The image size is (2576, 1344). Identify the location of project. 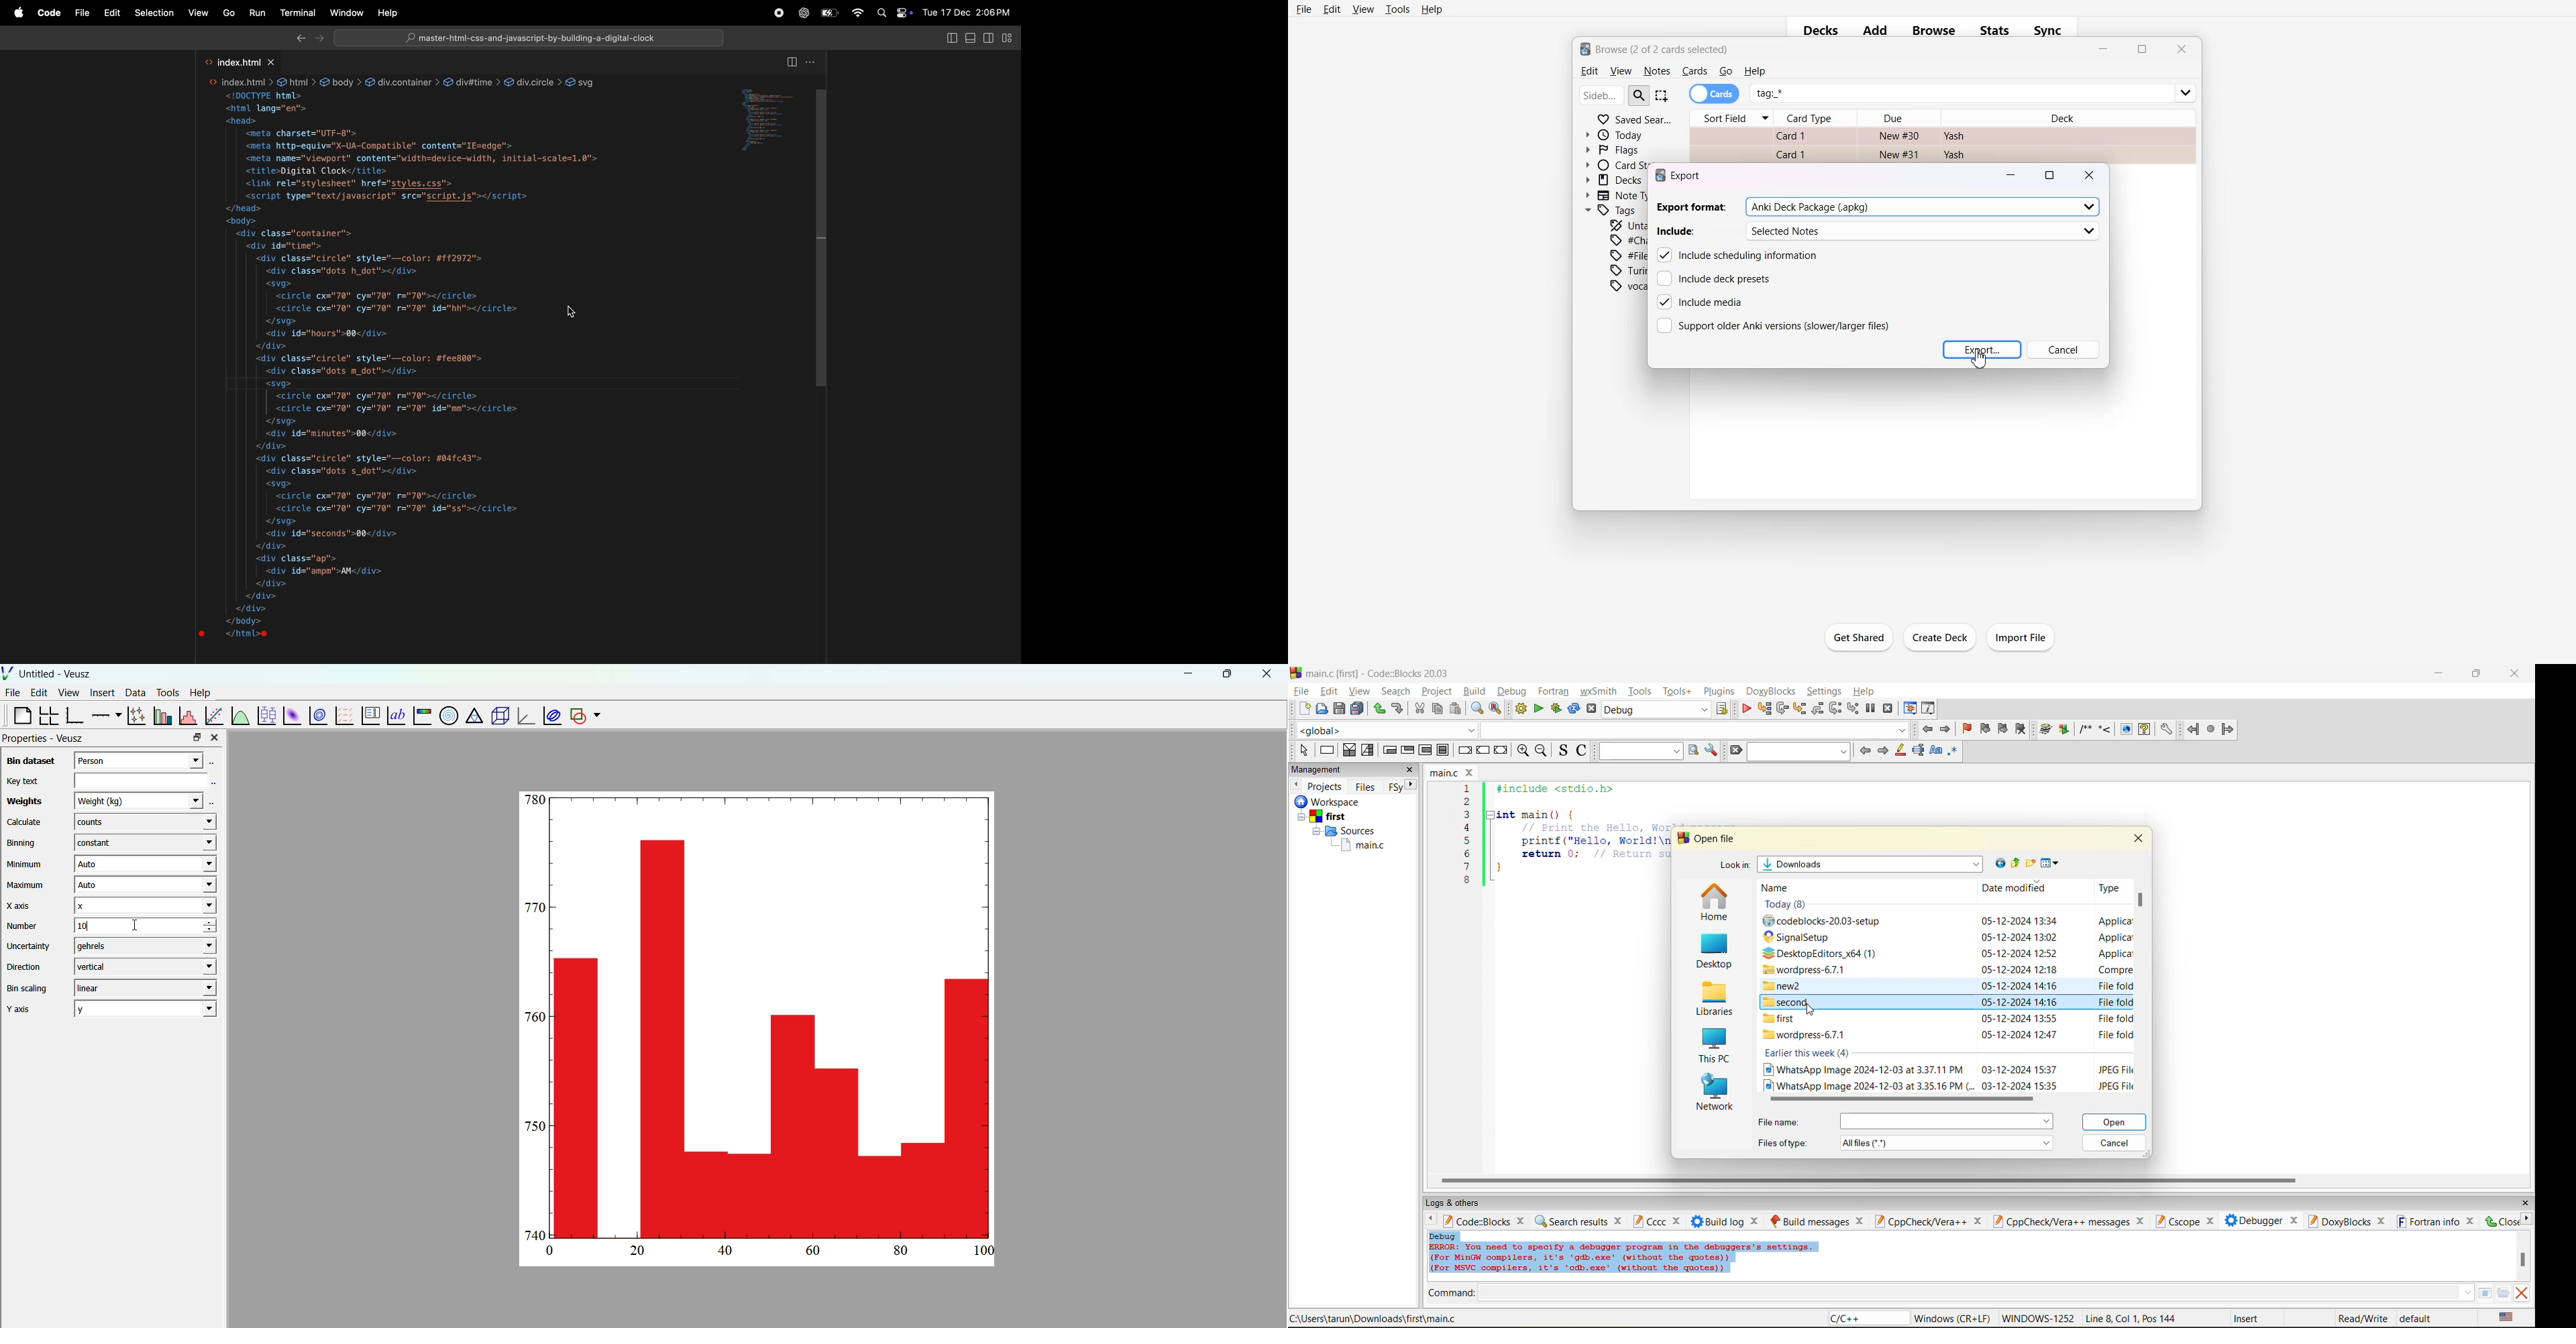
(1437, 691).